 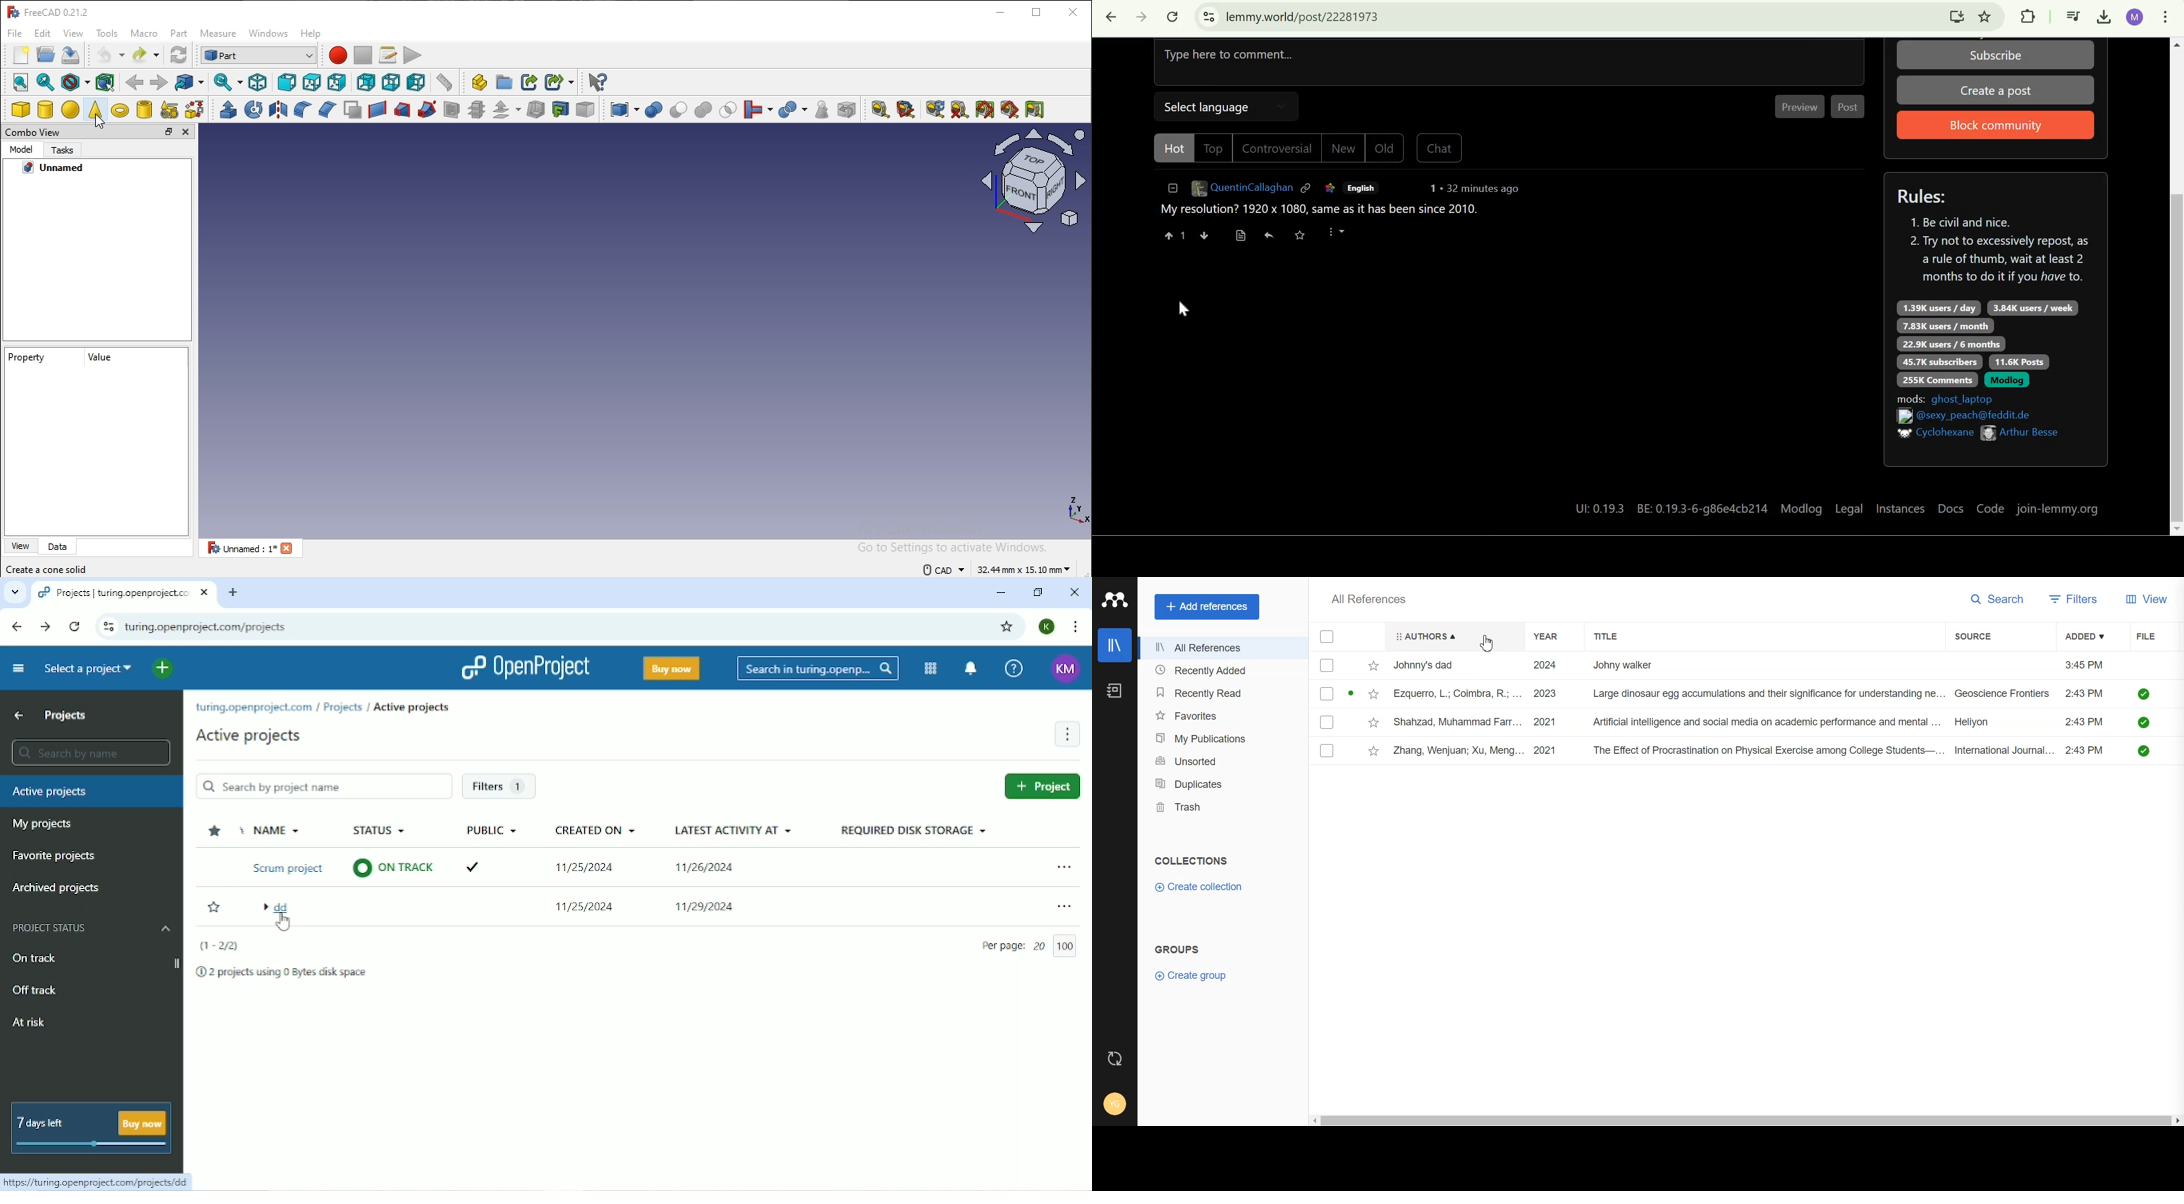 What do you see at coordinates (1172, 235) in the screenshot?
I see `1 upvote` at bounding box center [1172, 235].